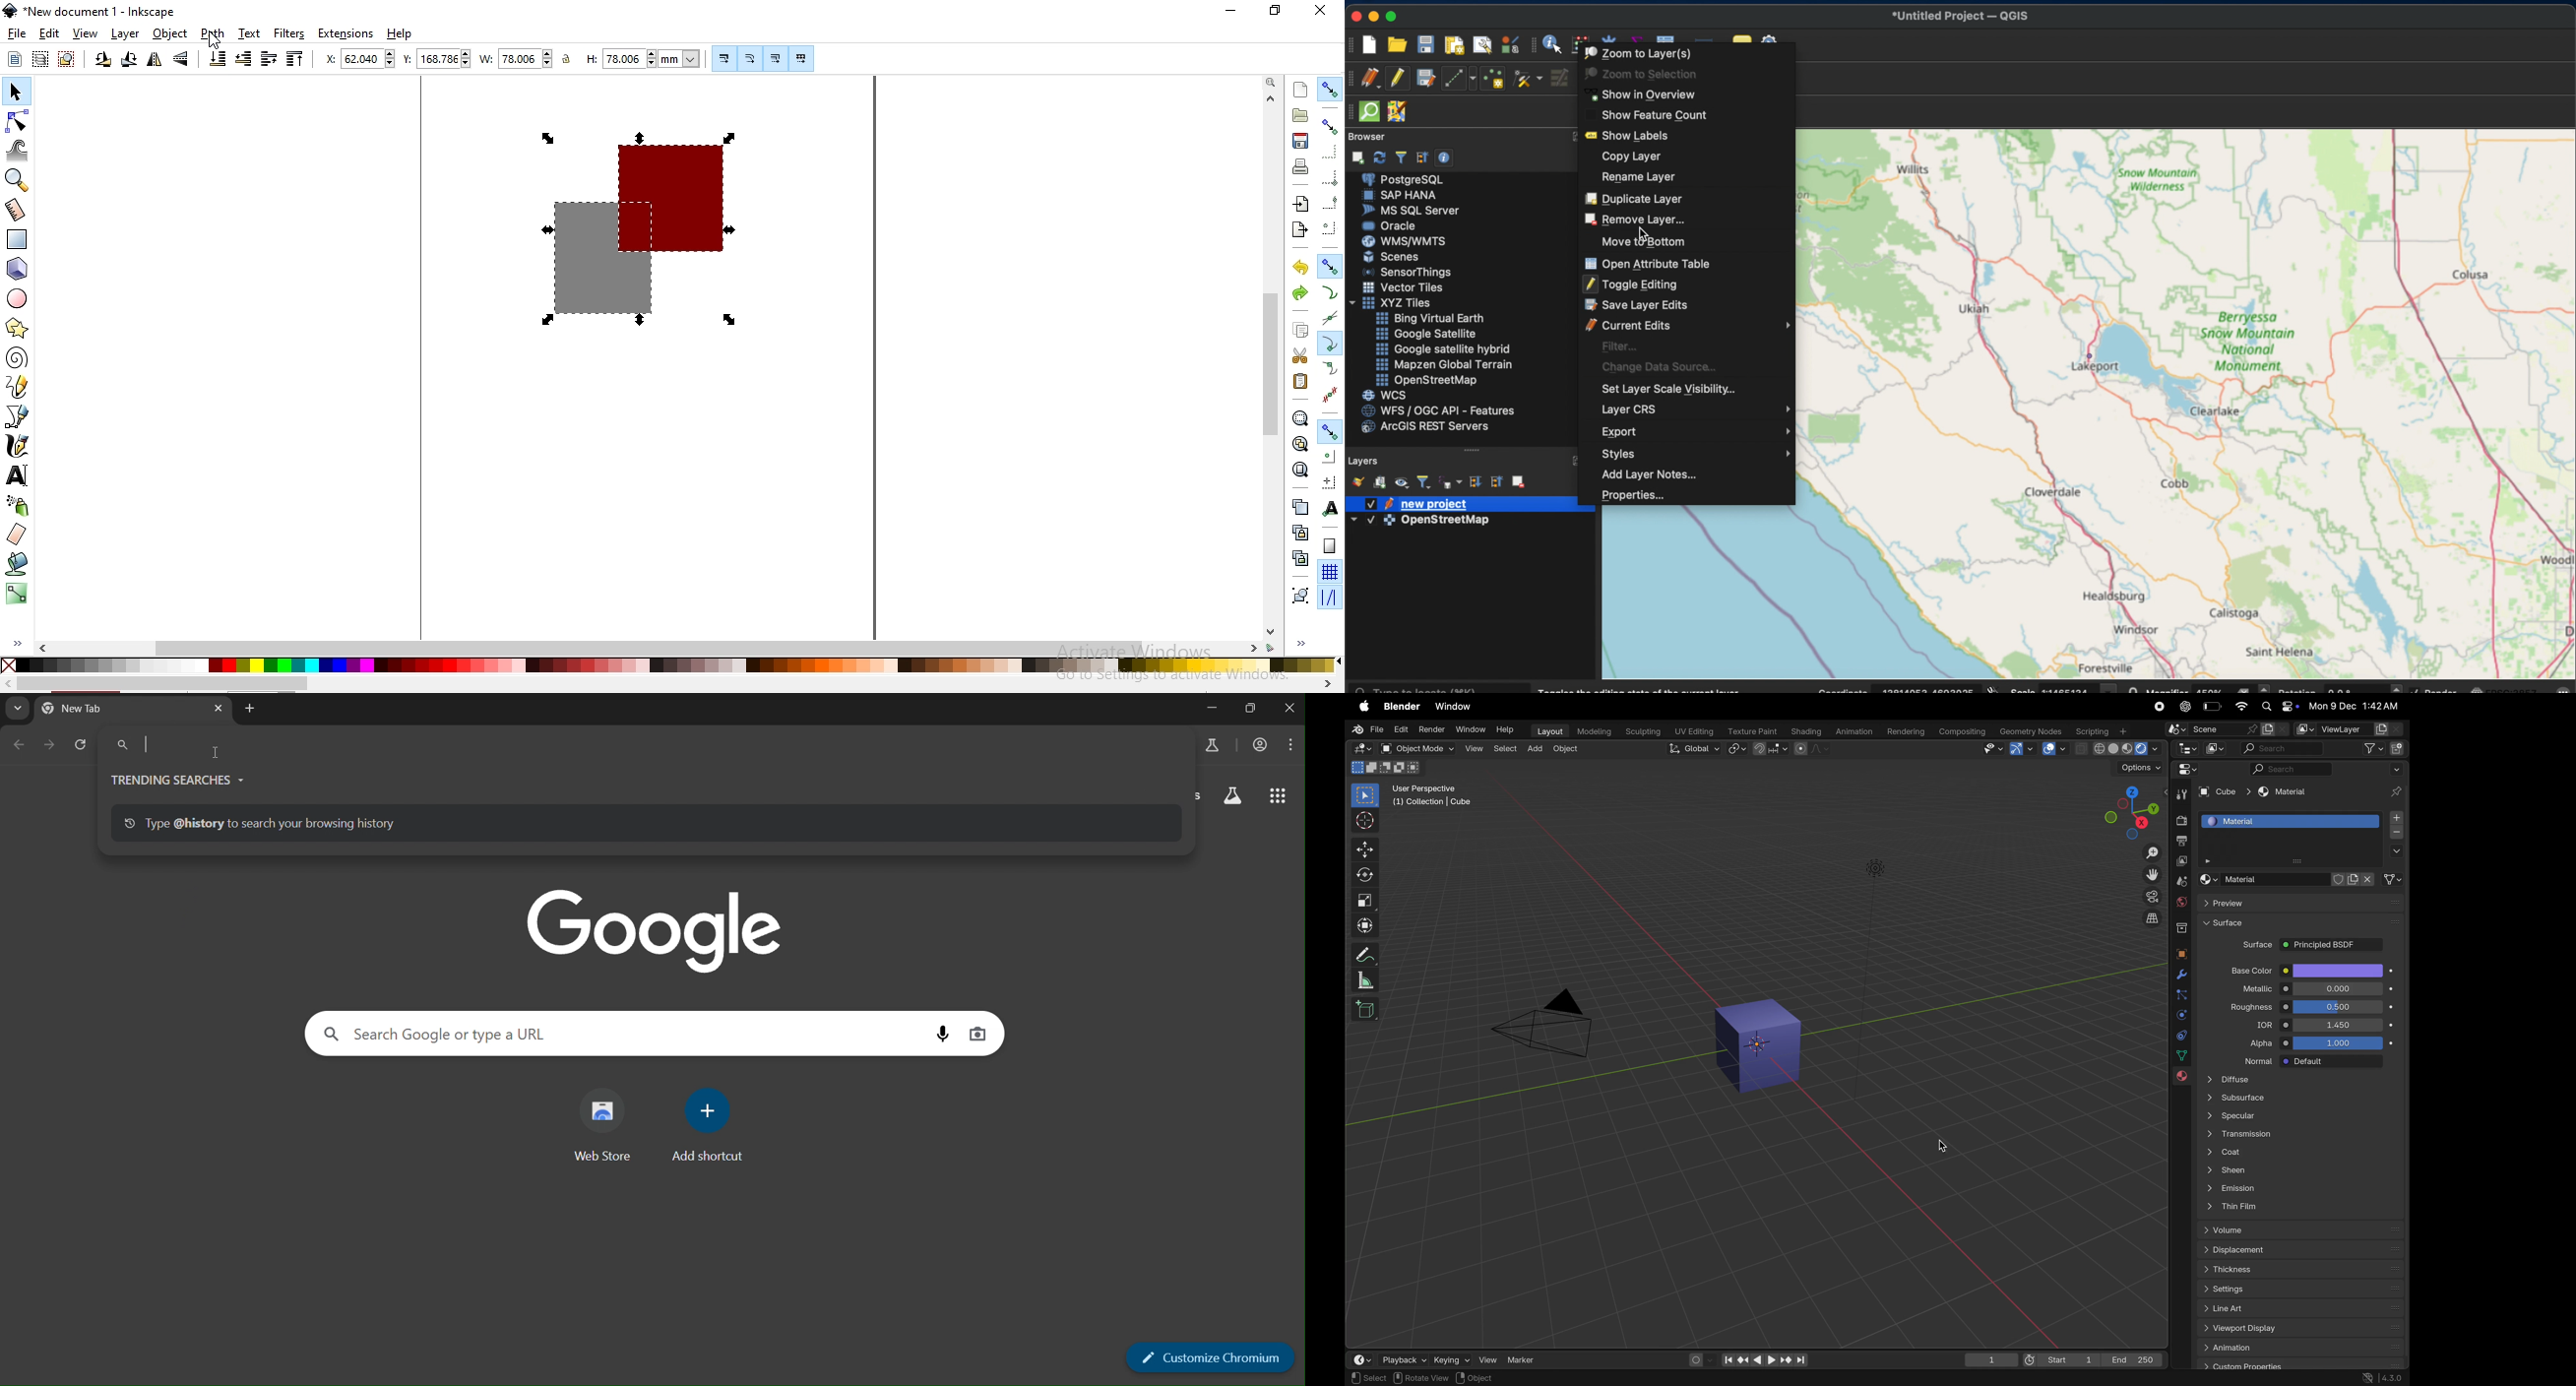  Describe the element at coordinates (183, 59) in the screenshot. I see `flip vertical` at that location.